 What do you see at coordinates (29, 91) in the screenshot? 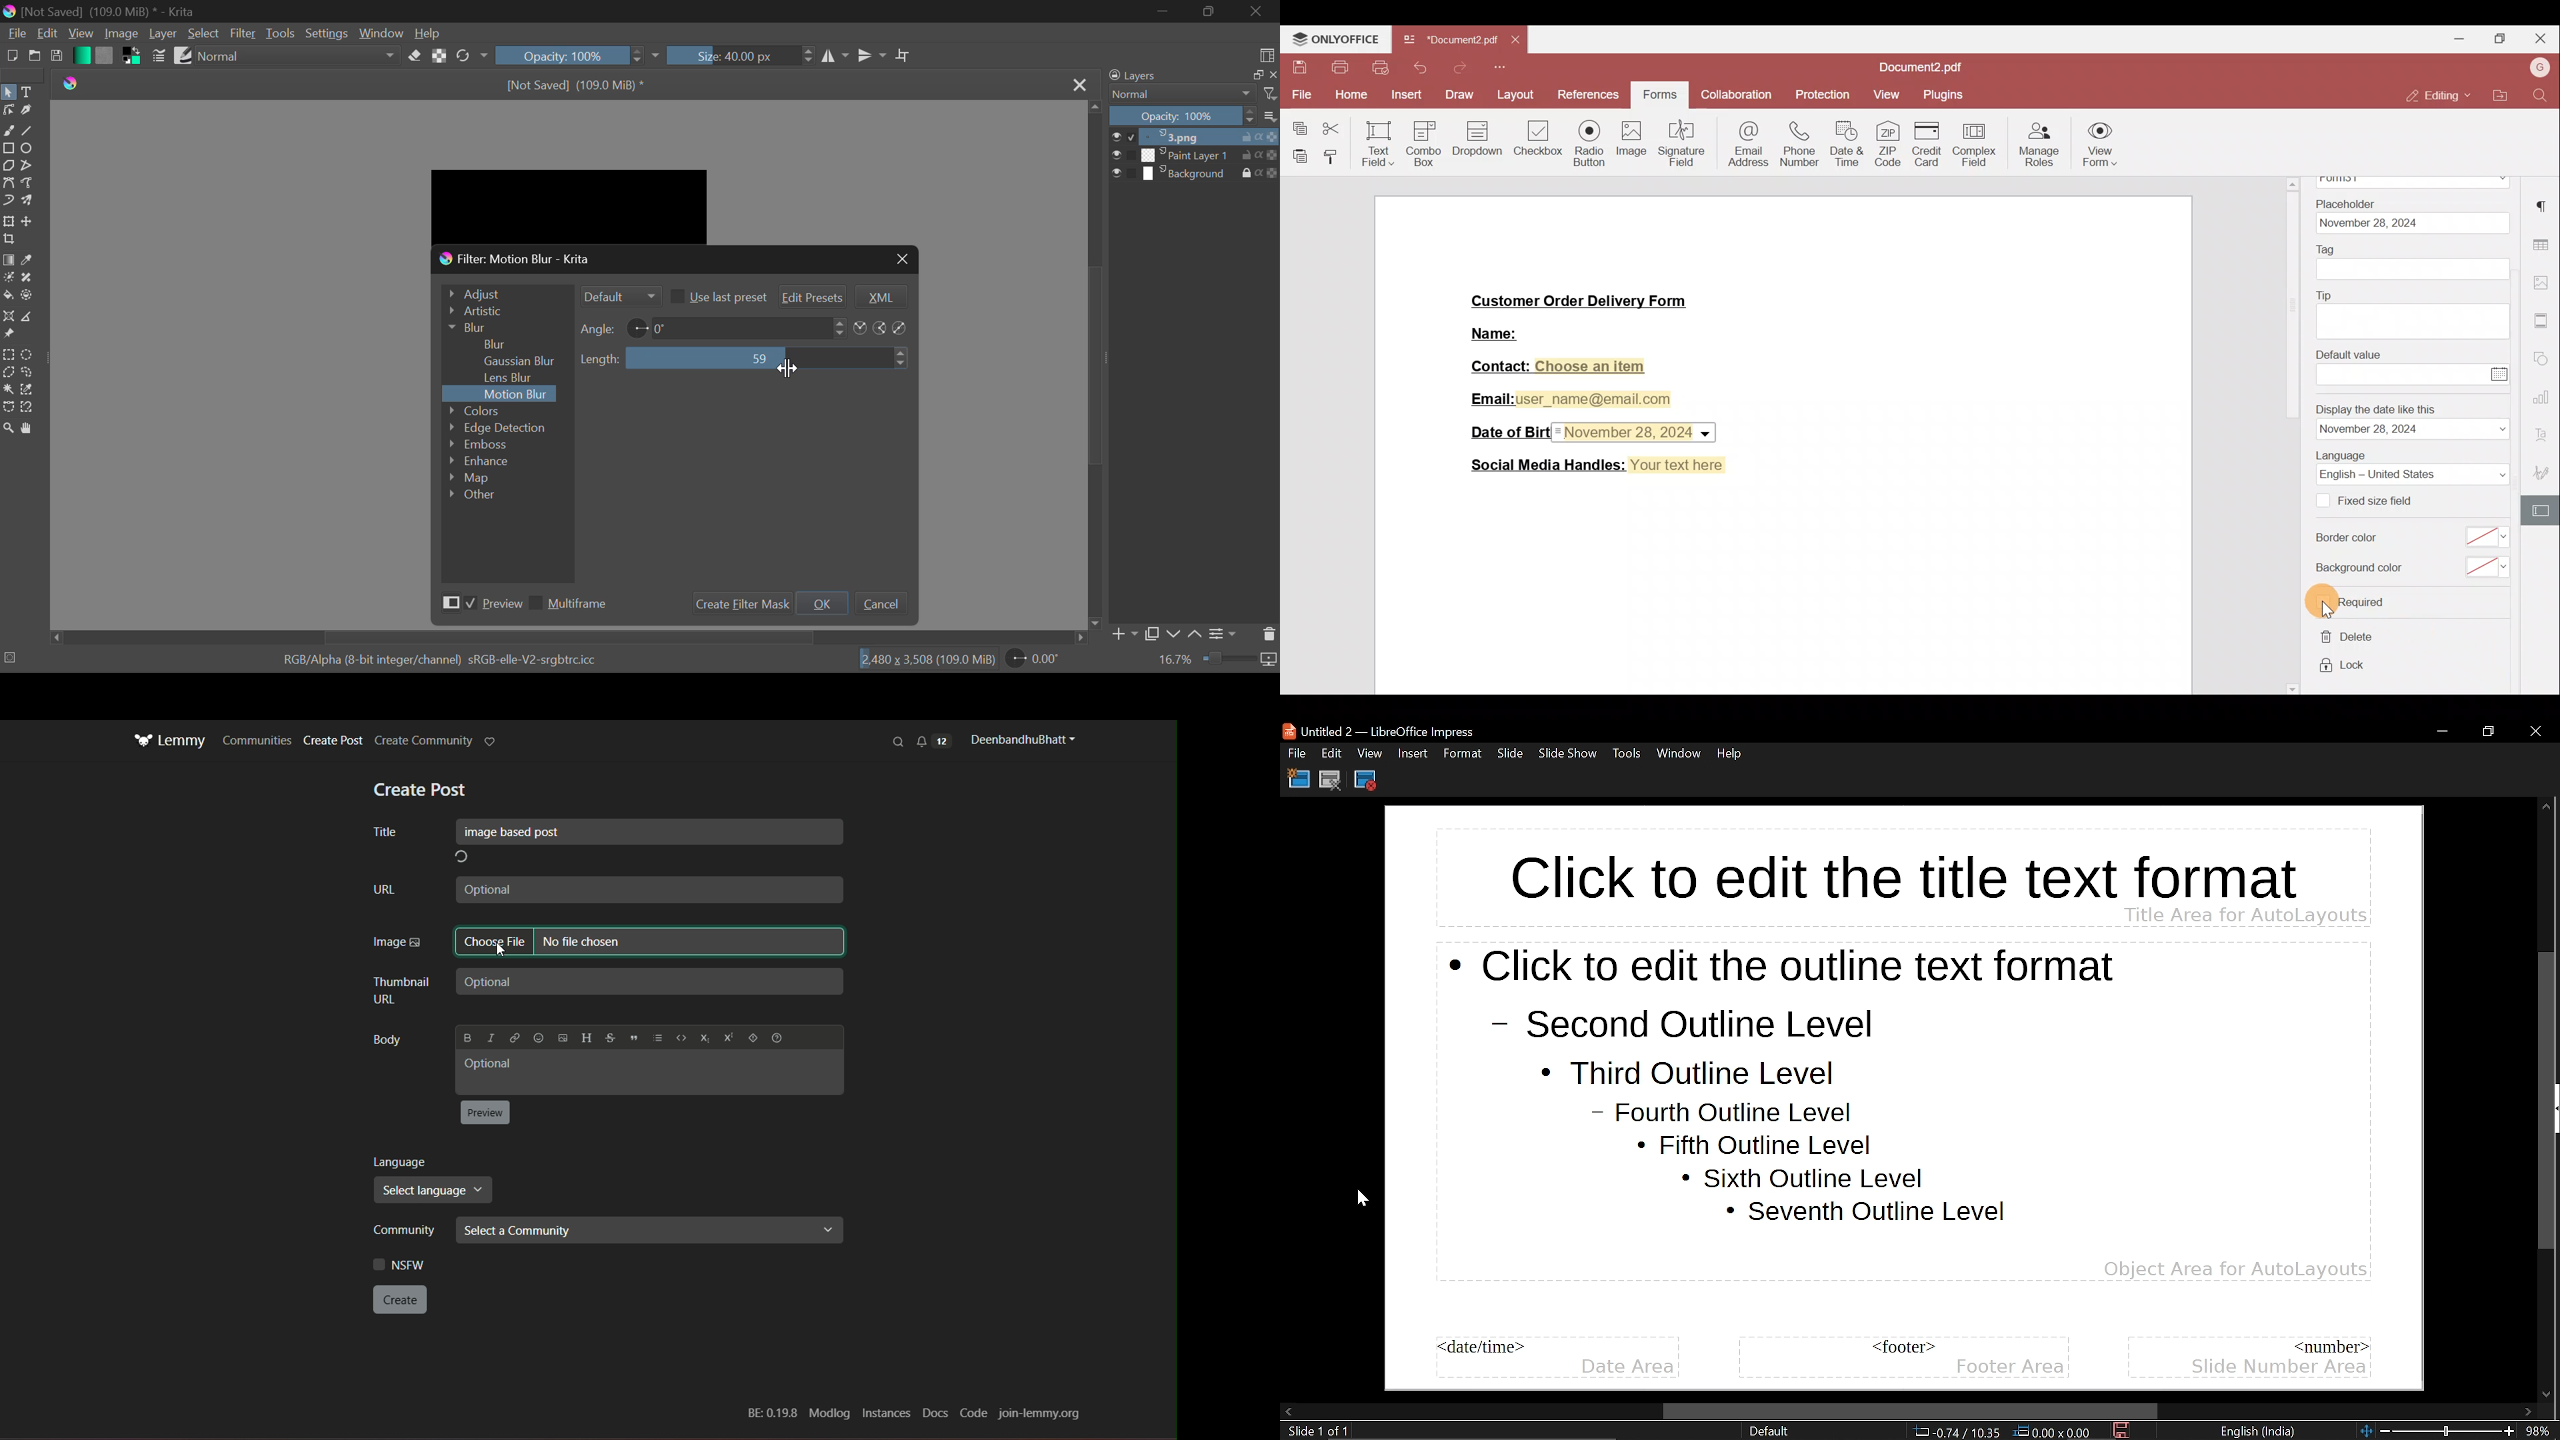
I see `Text` at bounding box center [29, 91].